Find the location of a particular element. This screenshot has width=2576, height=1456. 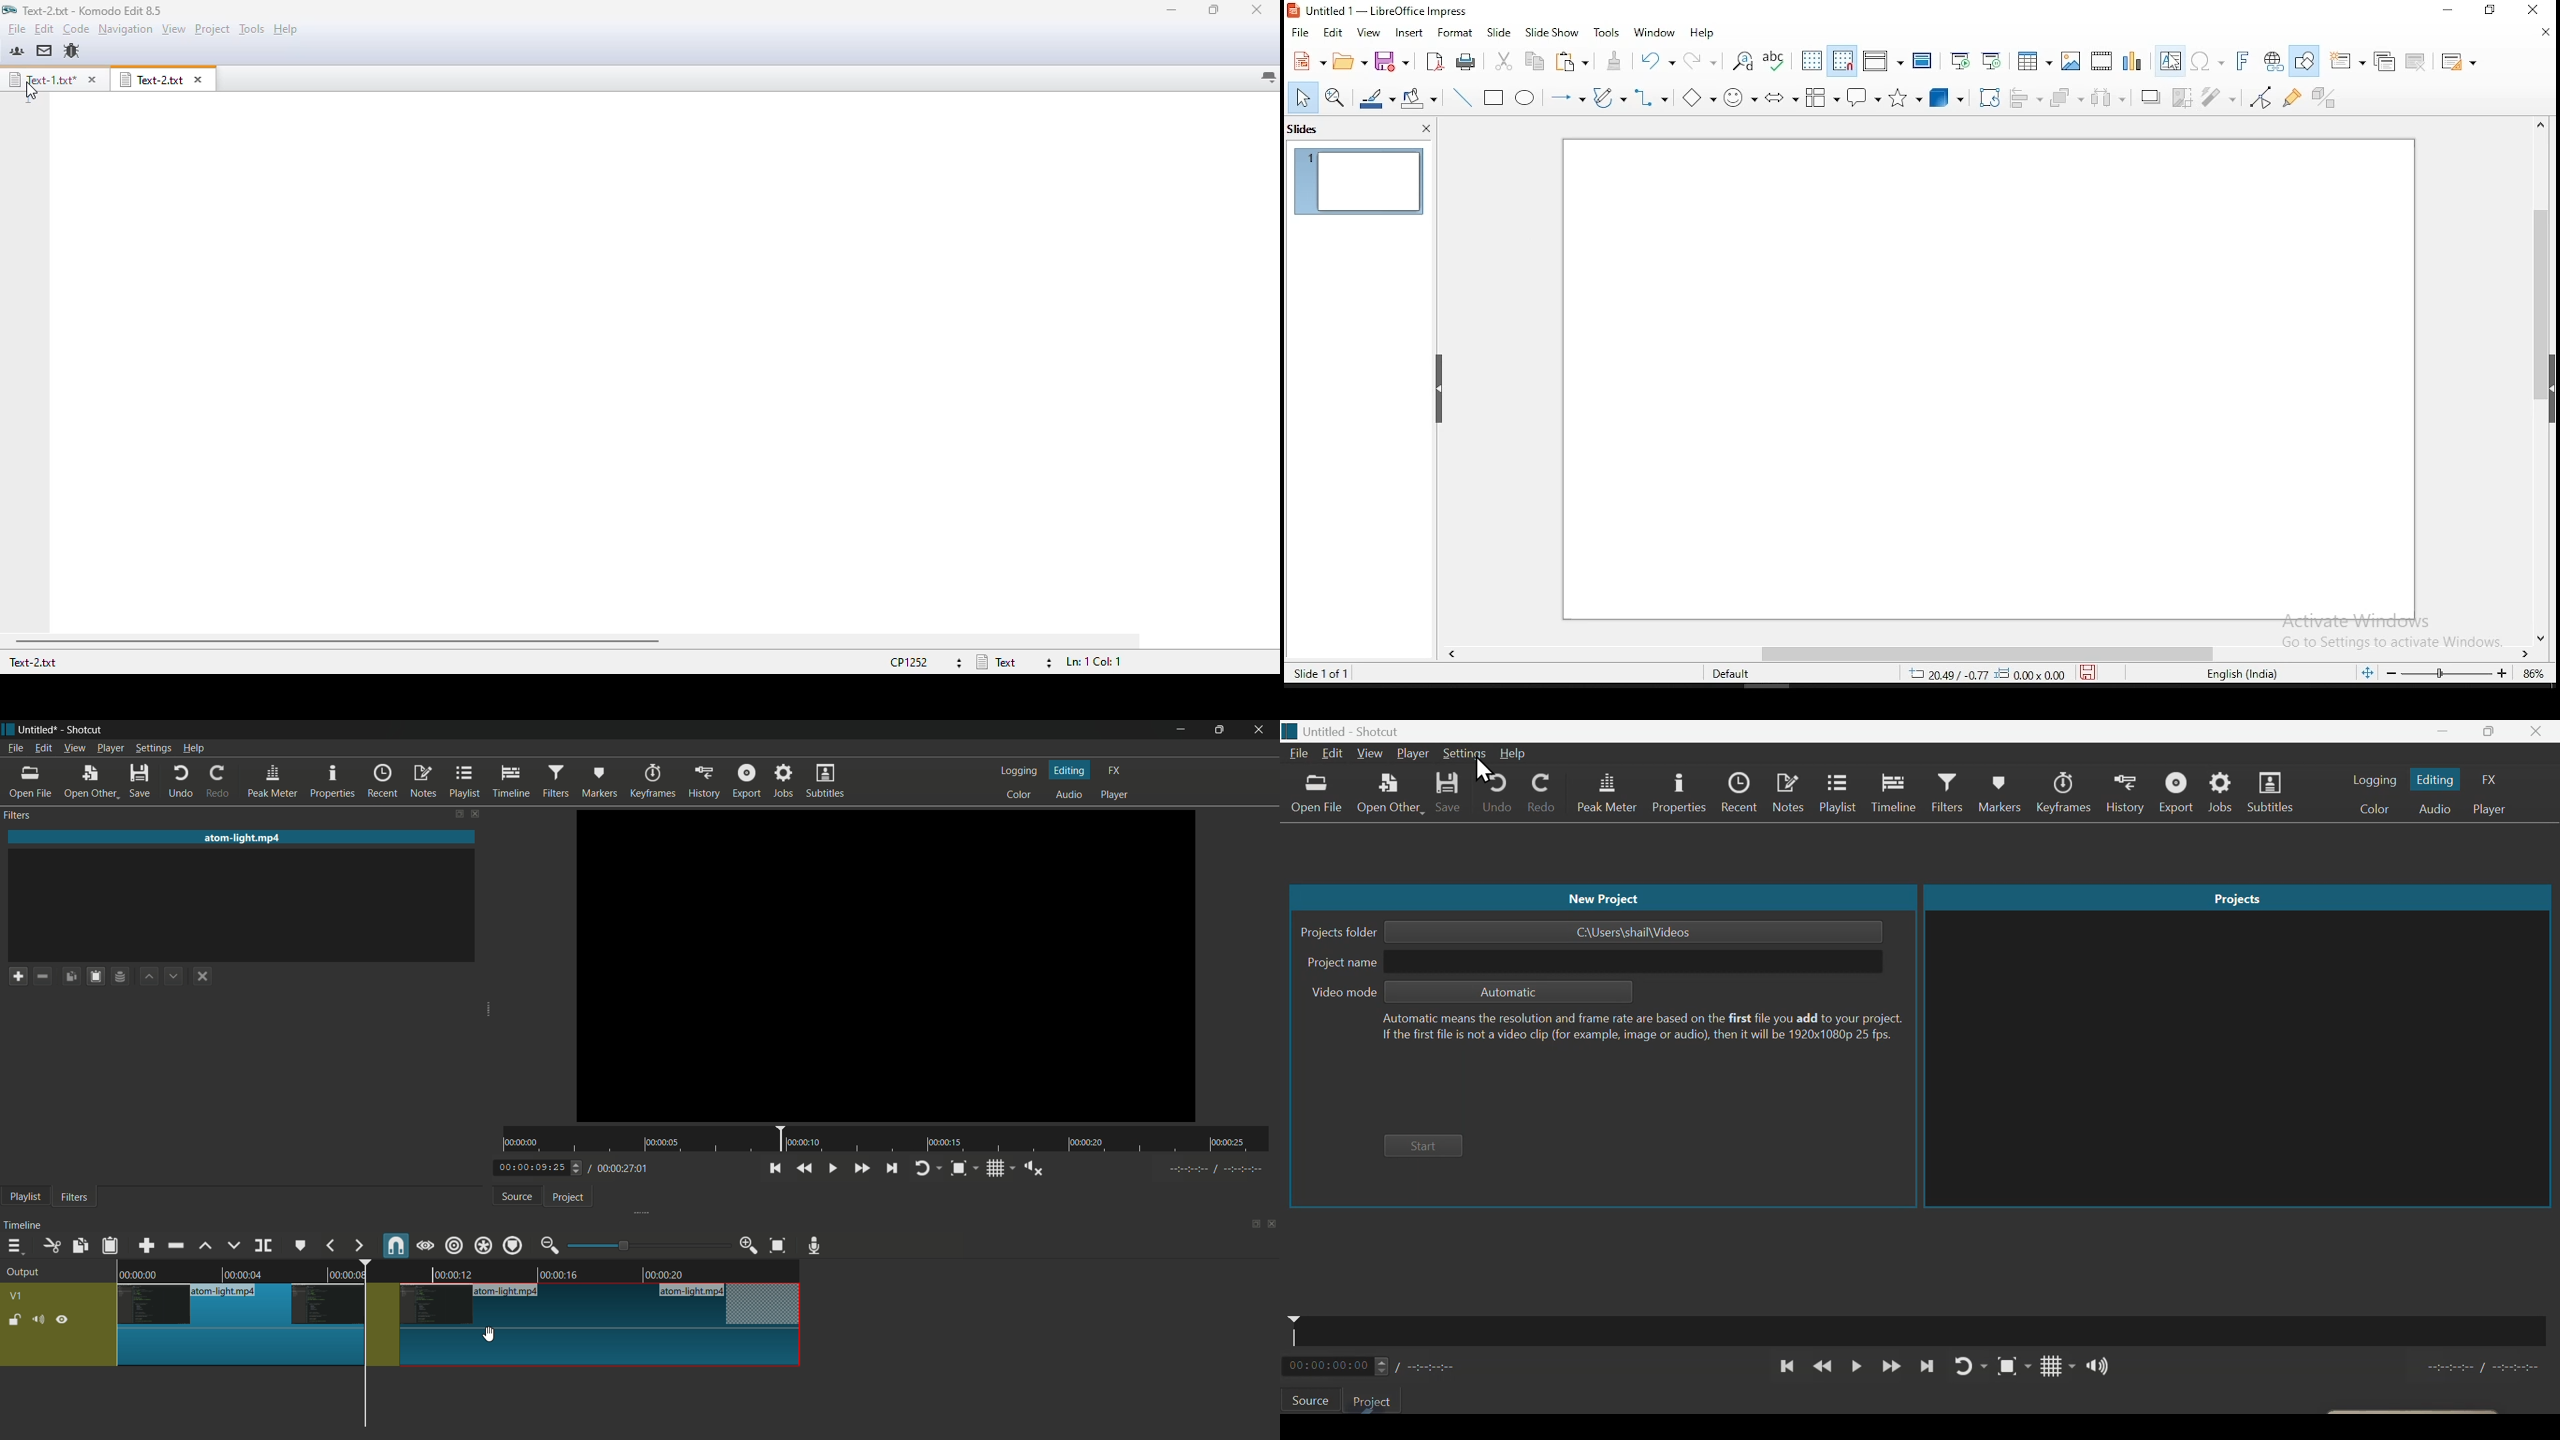

Source is located at coordinates (1313, 1400).